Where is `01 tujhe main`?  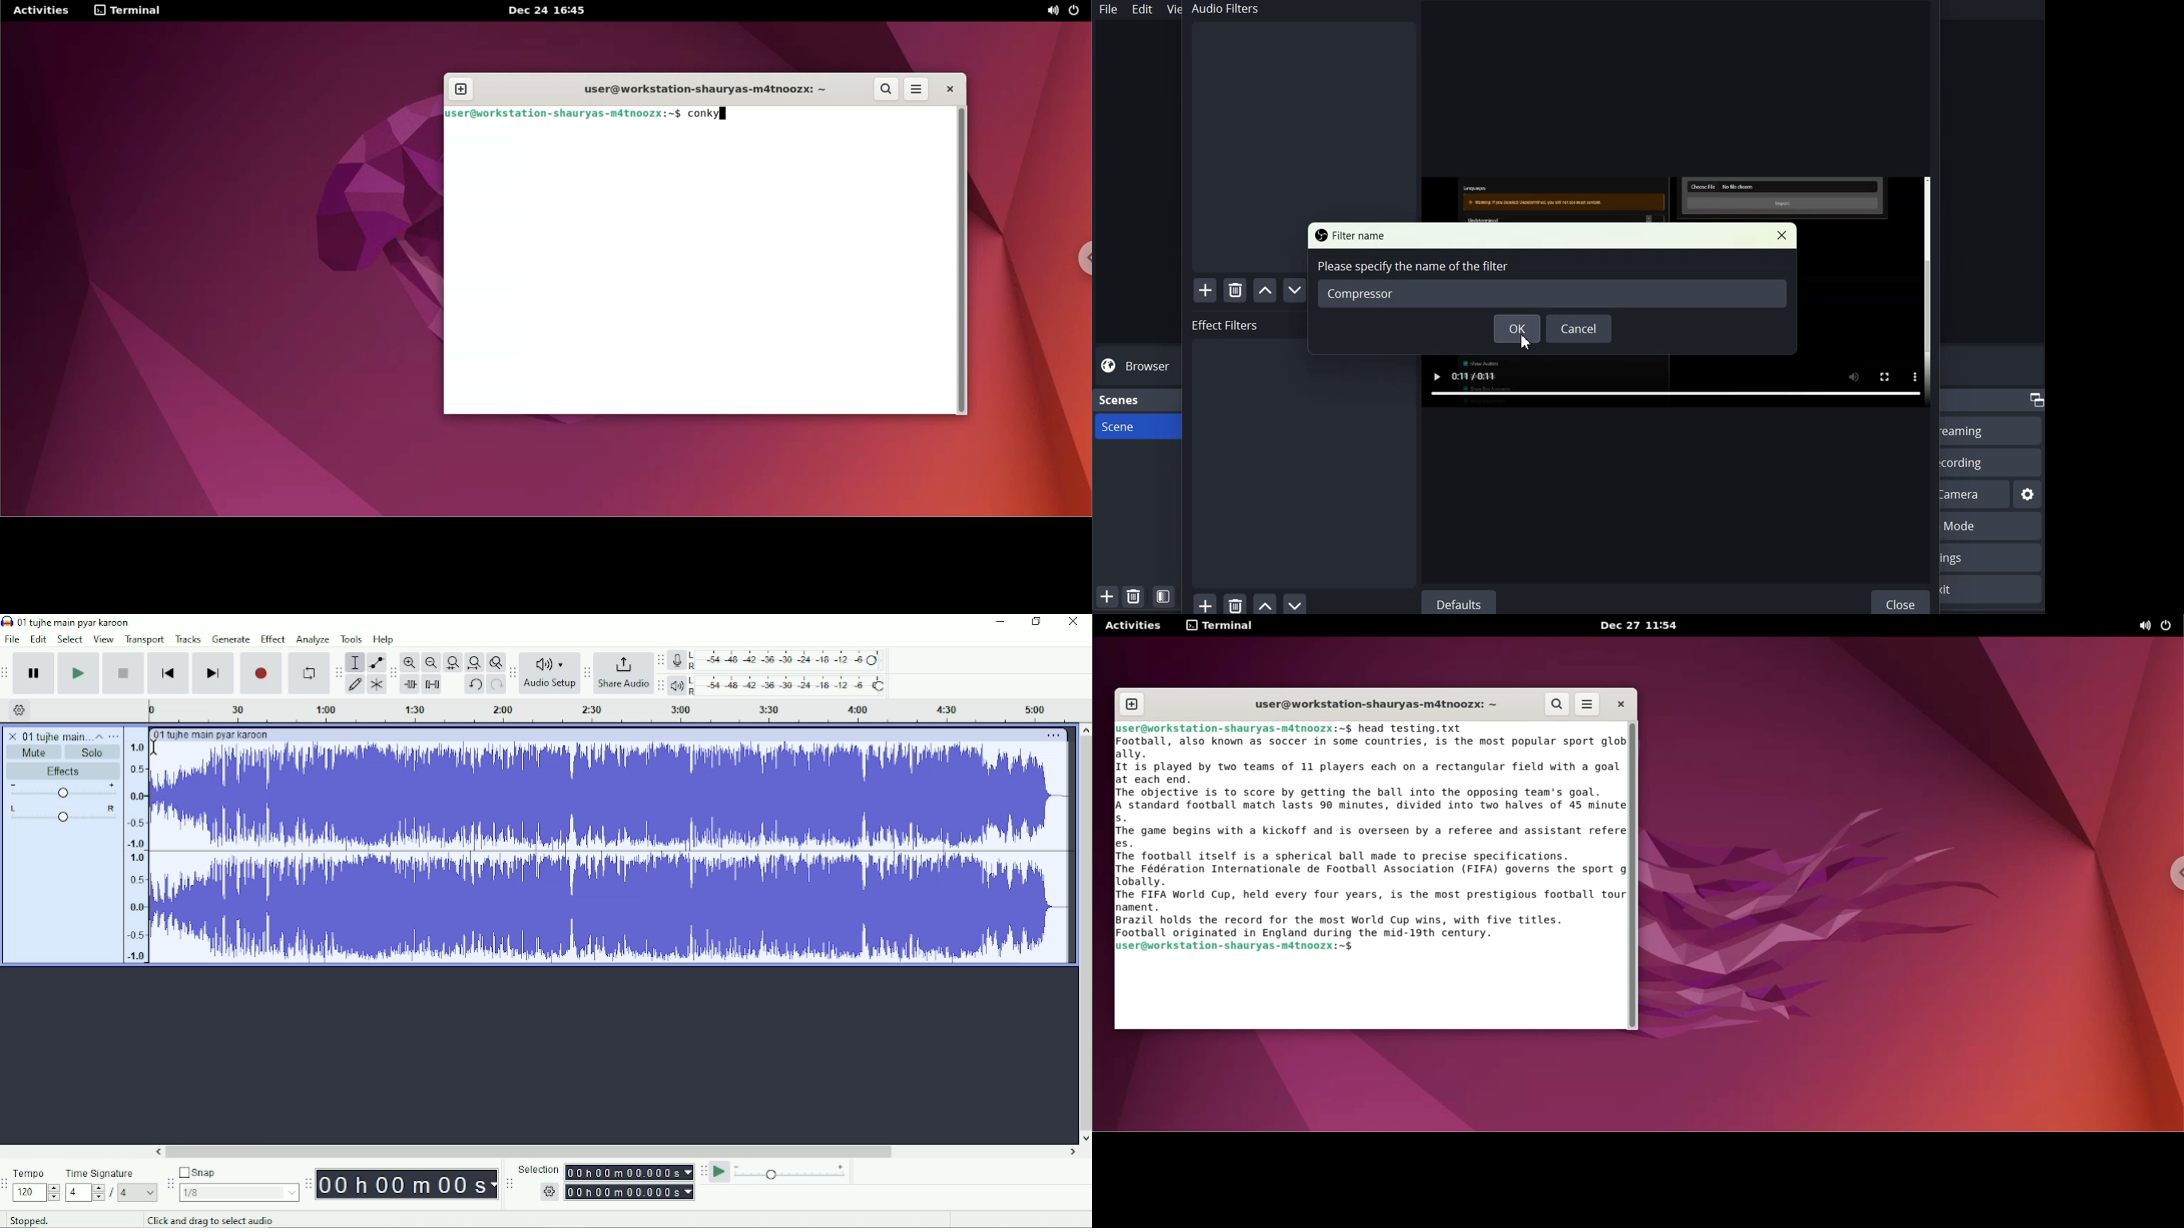 01 tujhe main is located at coordinates (55, 735).